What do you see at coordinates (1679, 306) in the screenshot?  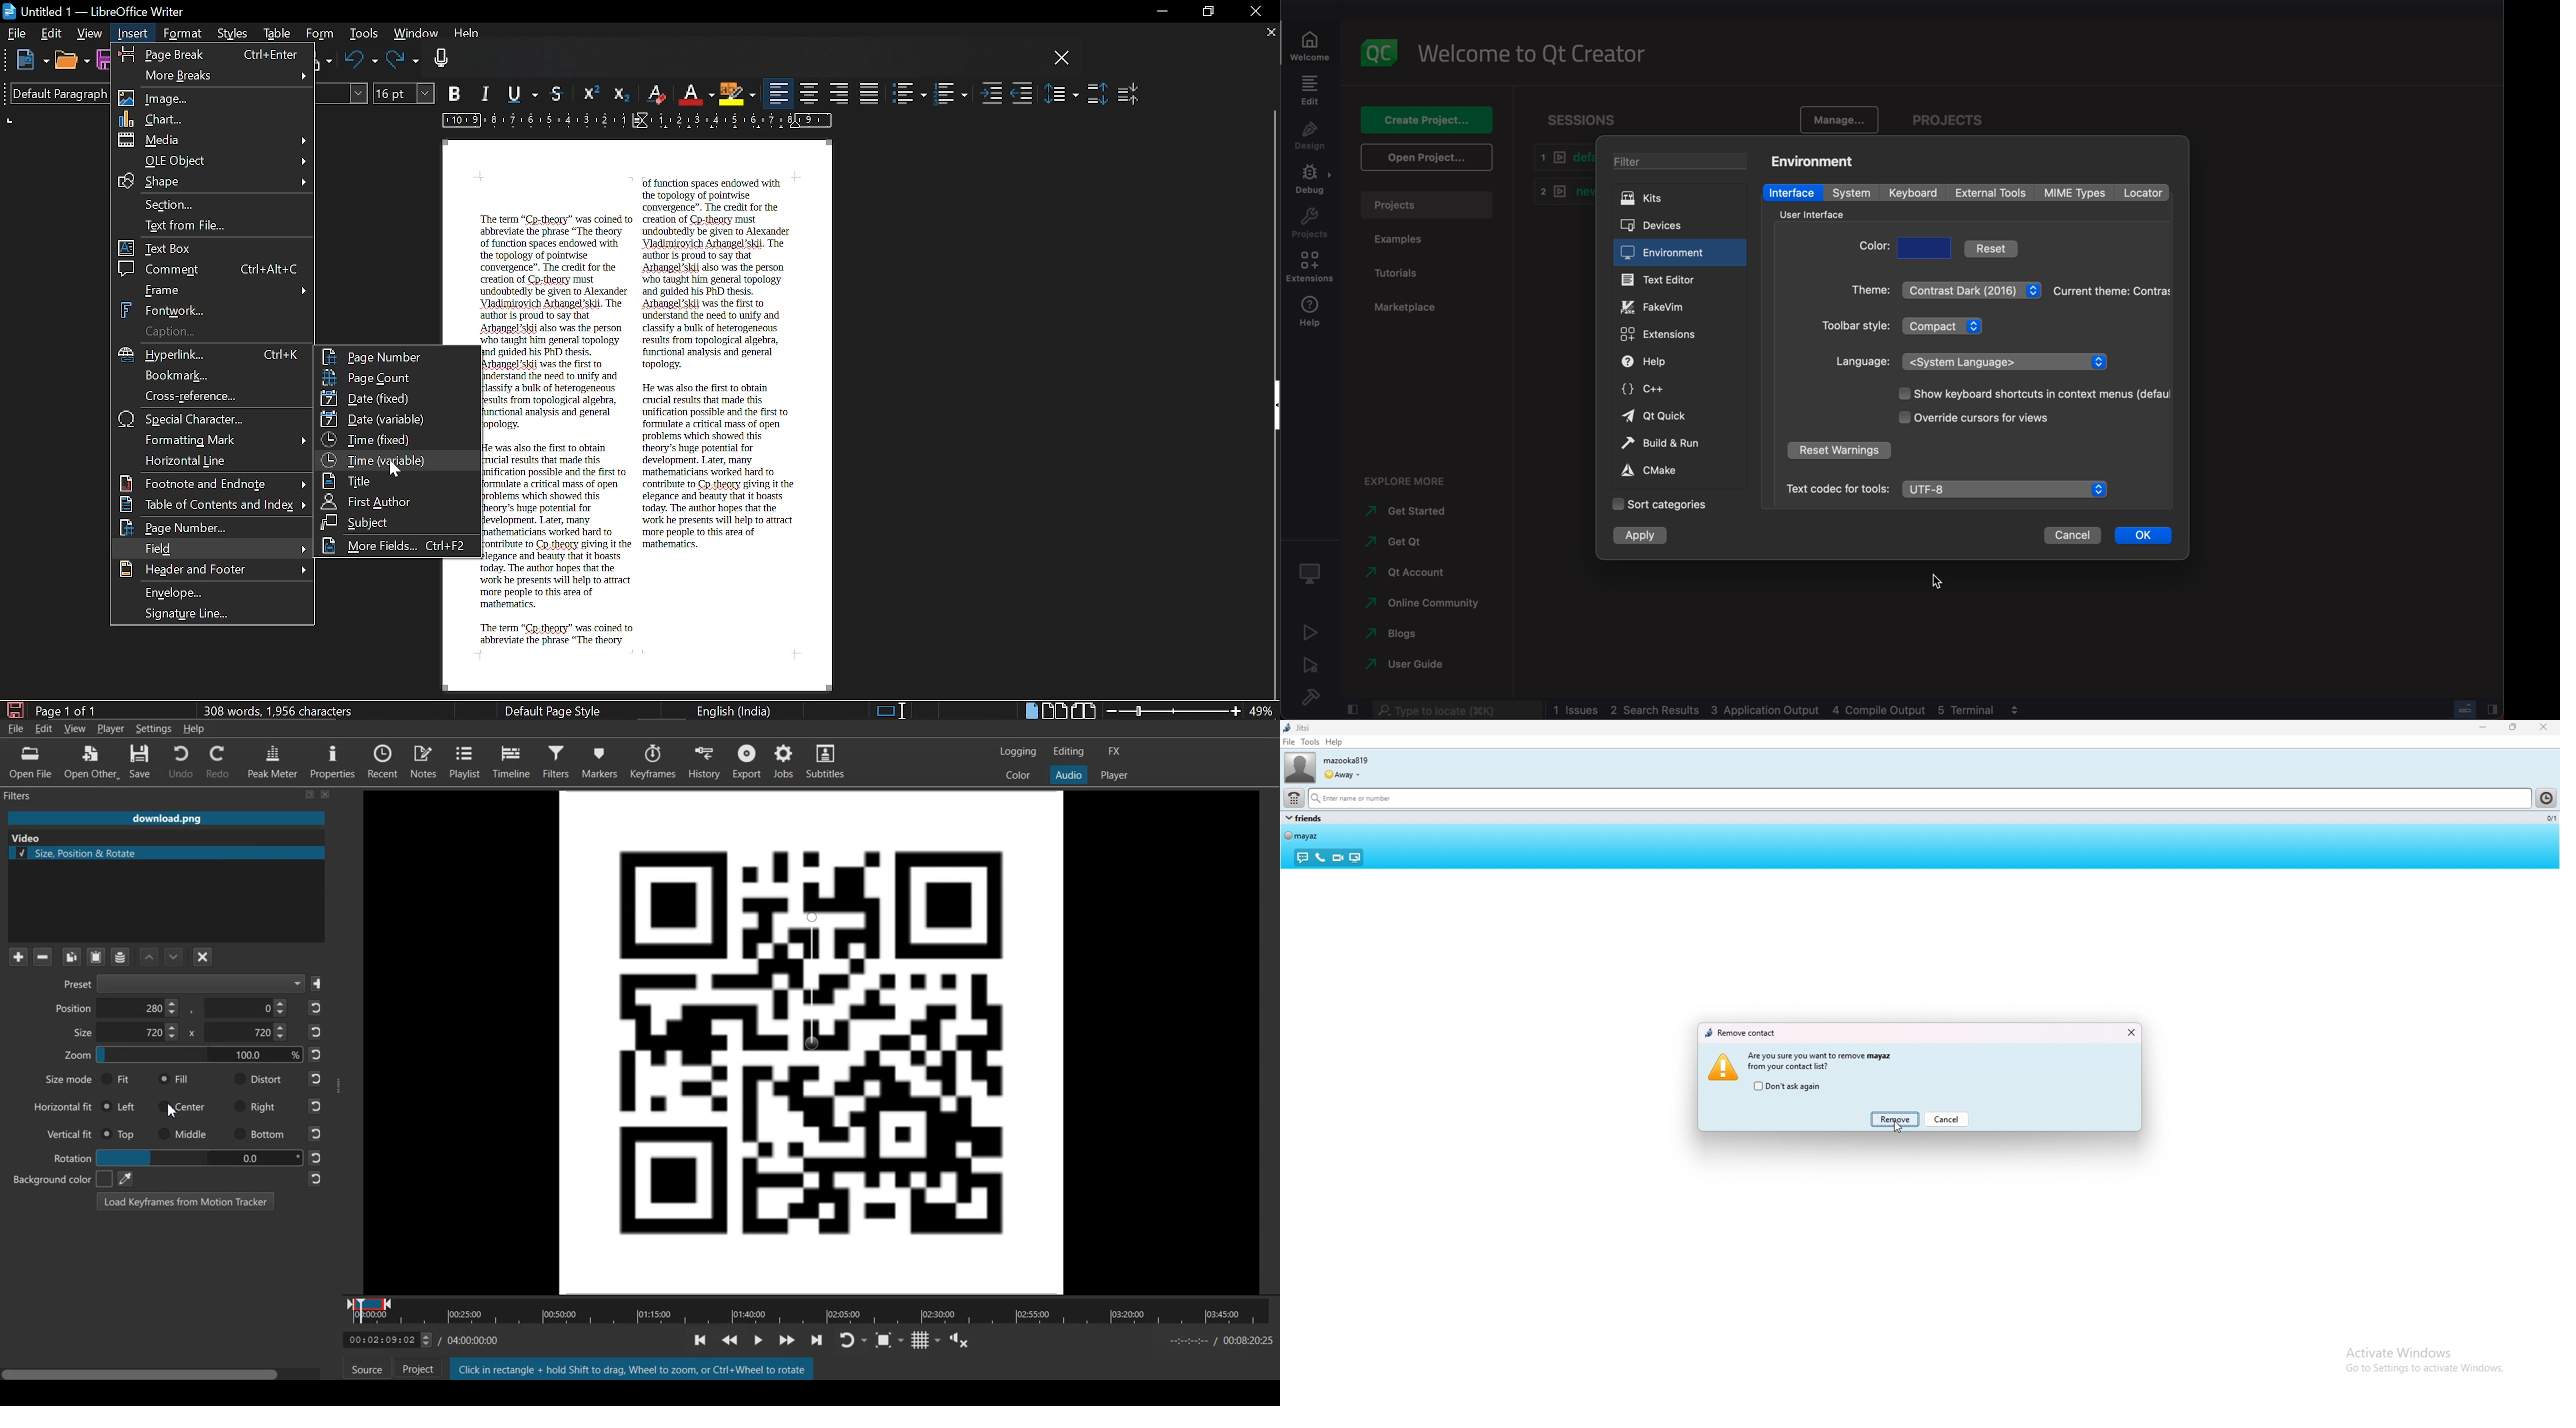 I see `fake vim` at bounding box center [1679, 306].